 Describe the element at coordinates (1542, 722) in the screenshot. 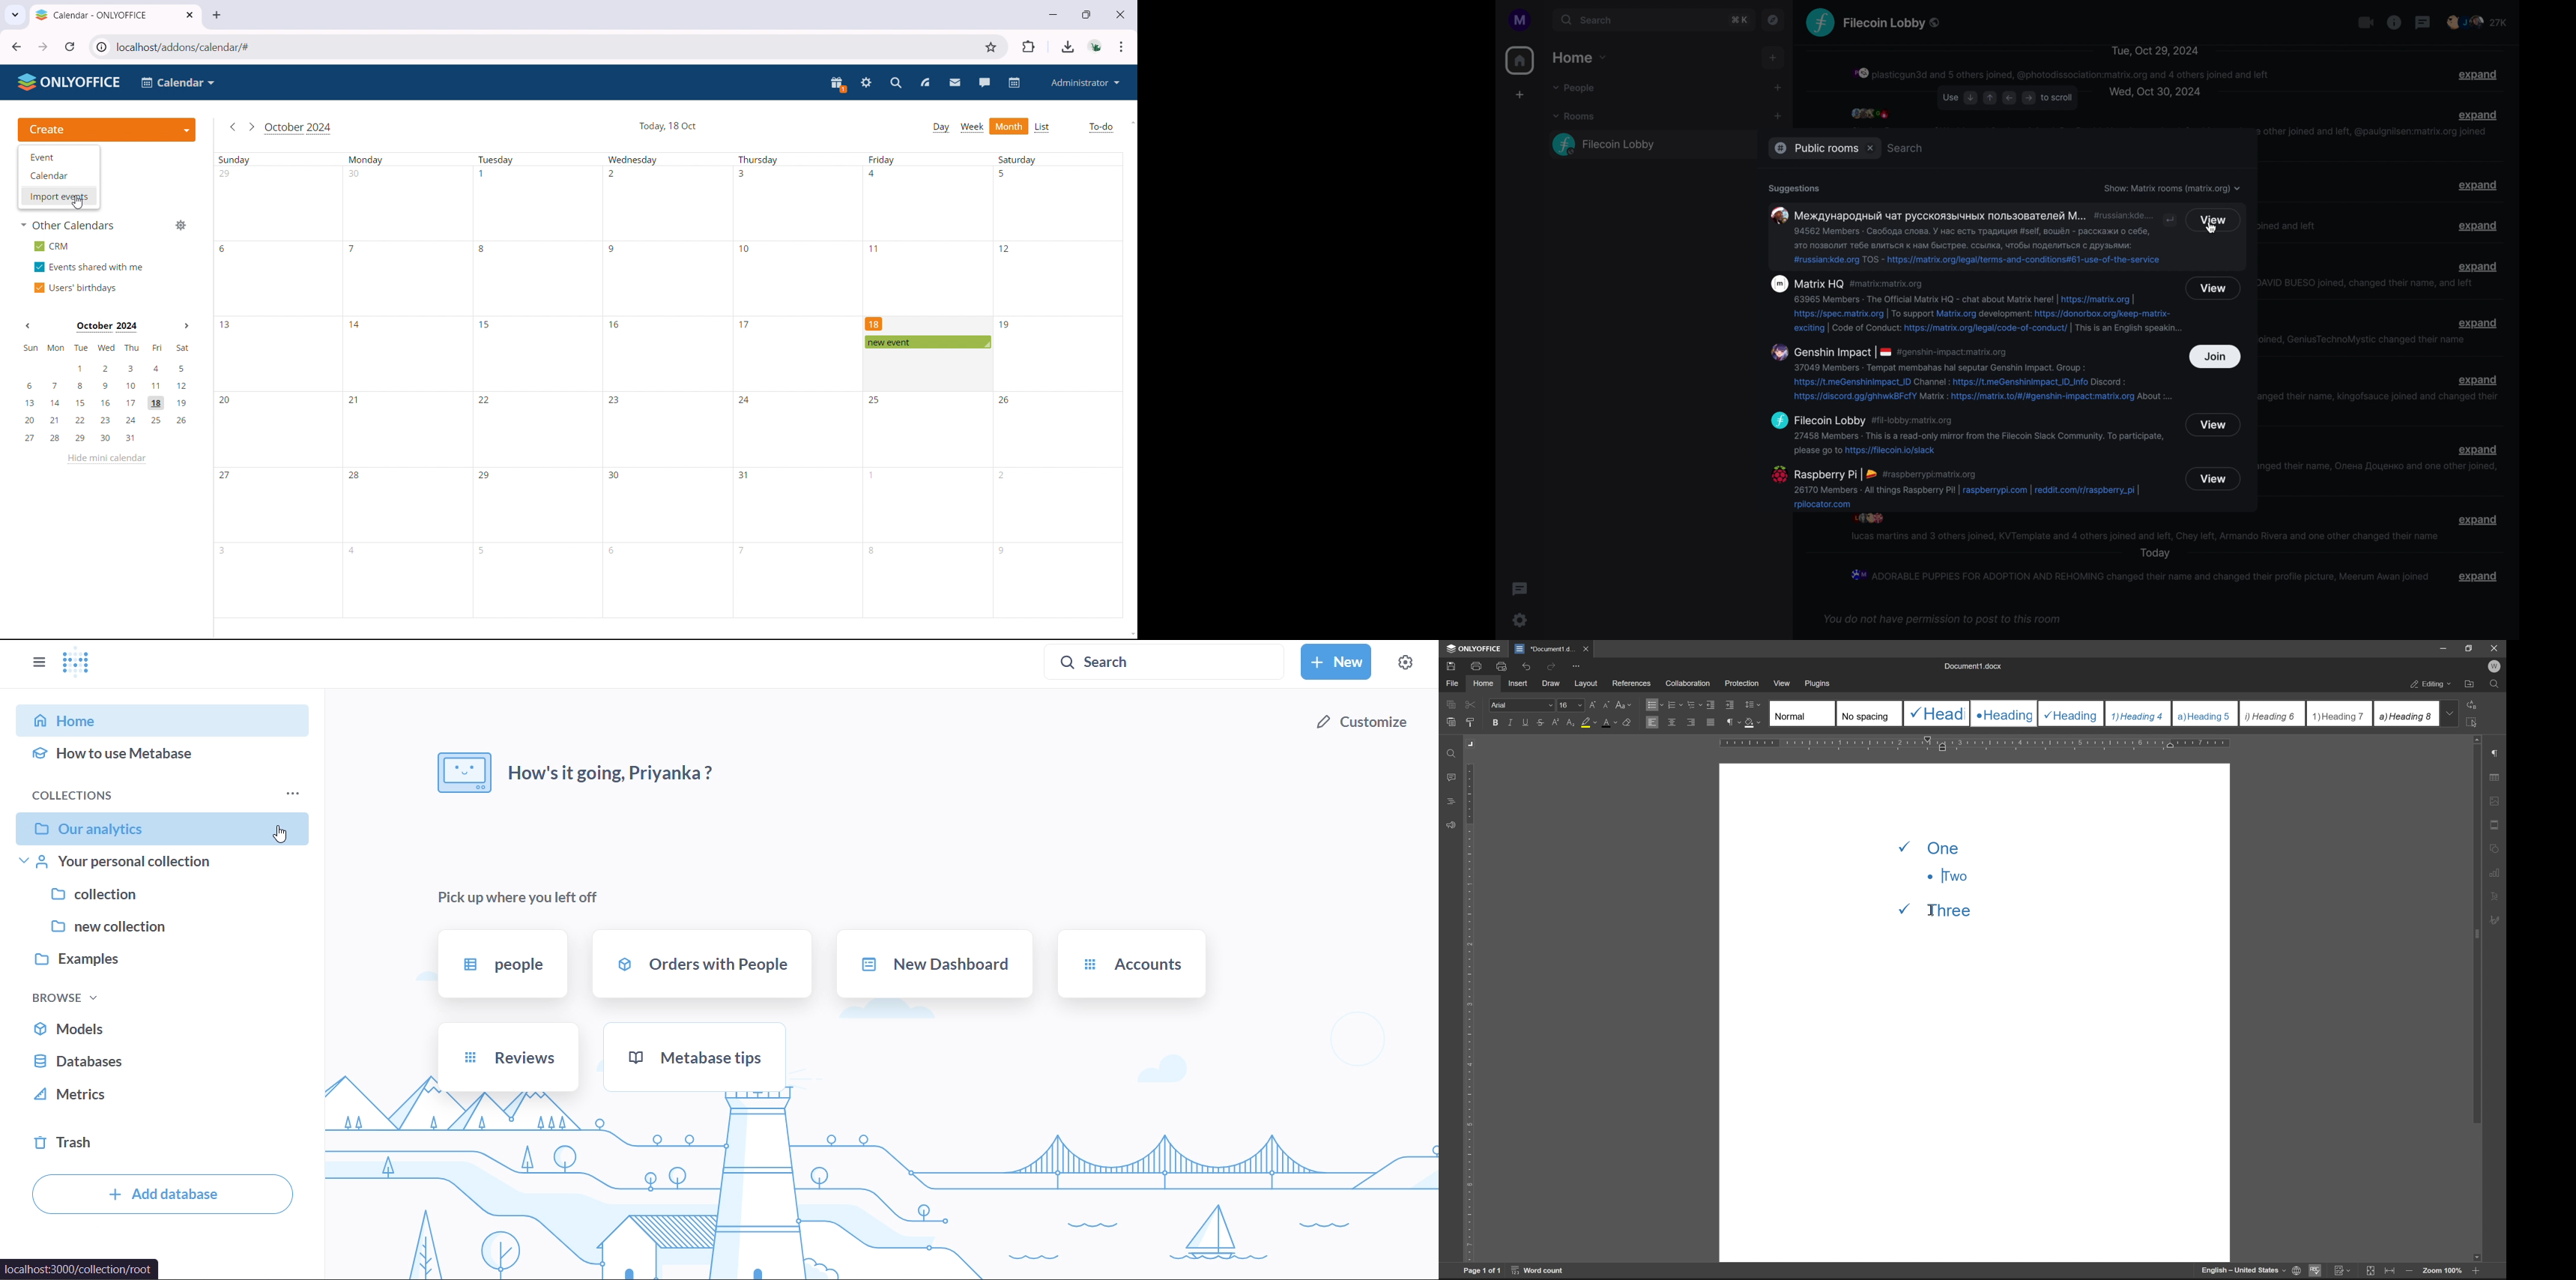

I see `strikethrough` at that location.